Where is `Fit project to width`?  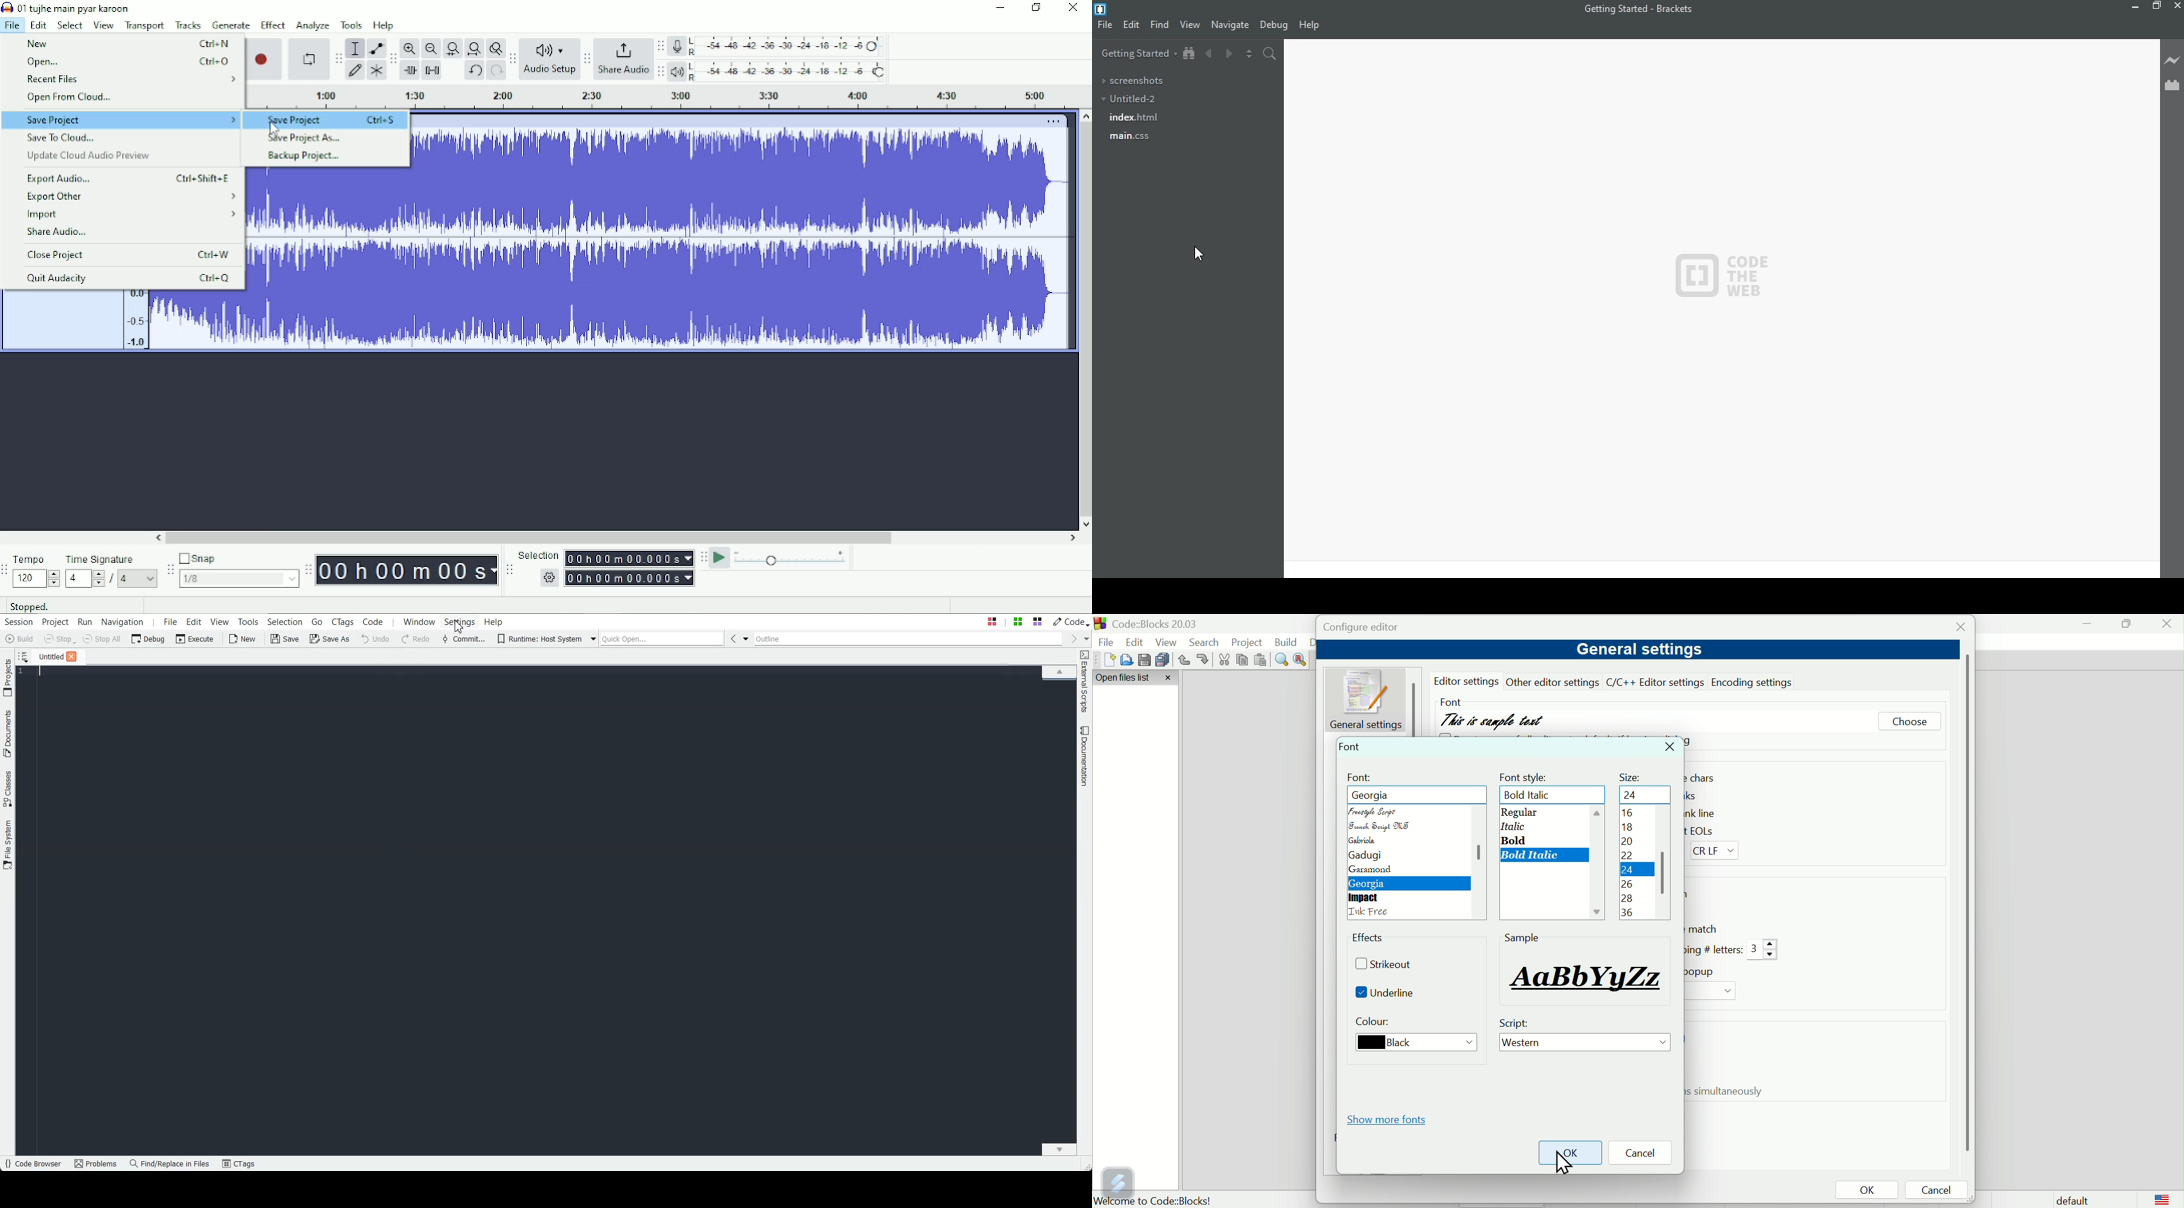
Fit project to width is located at coordinates (475, 48).